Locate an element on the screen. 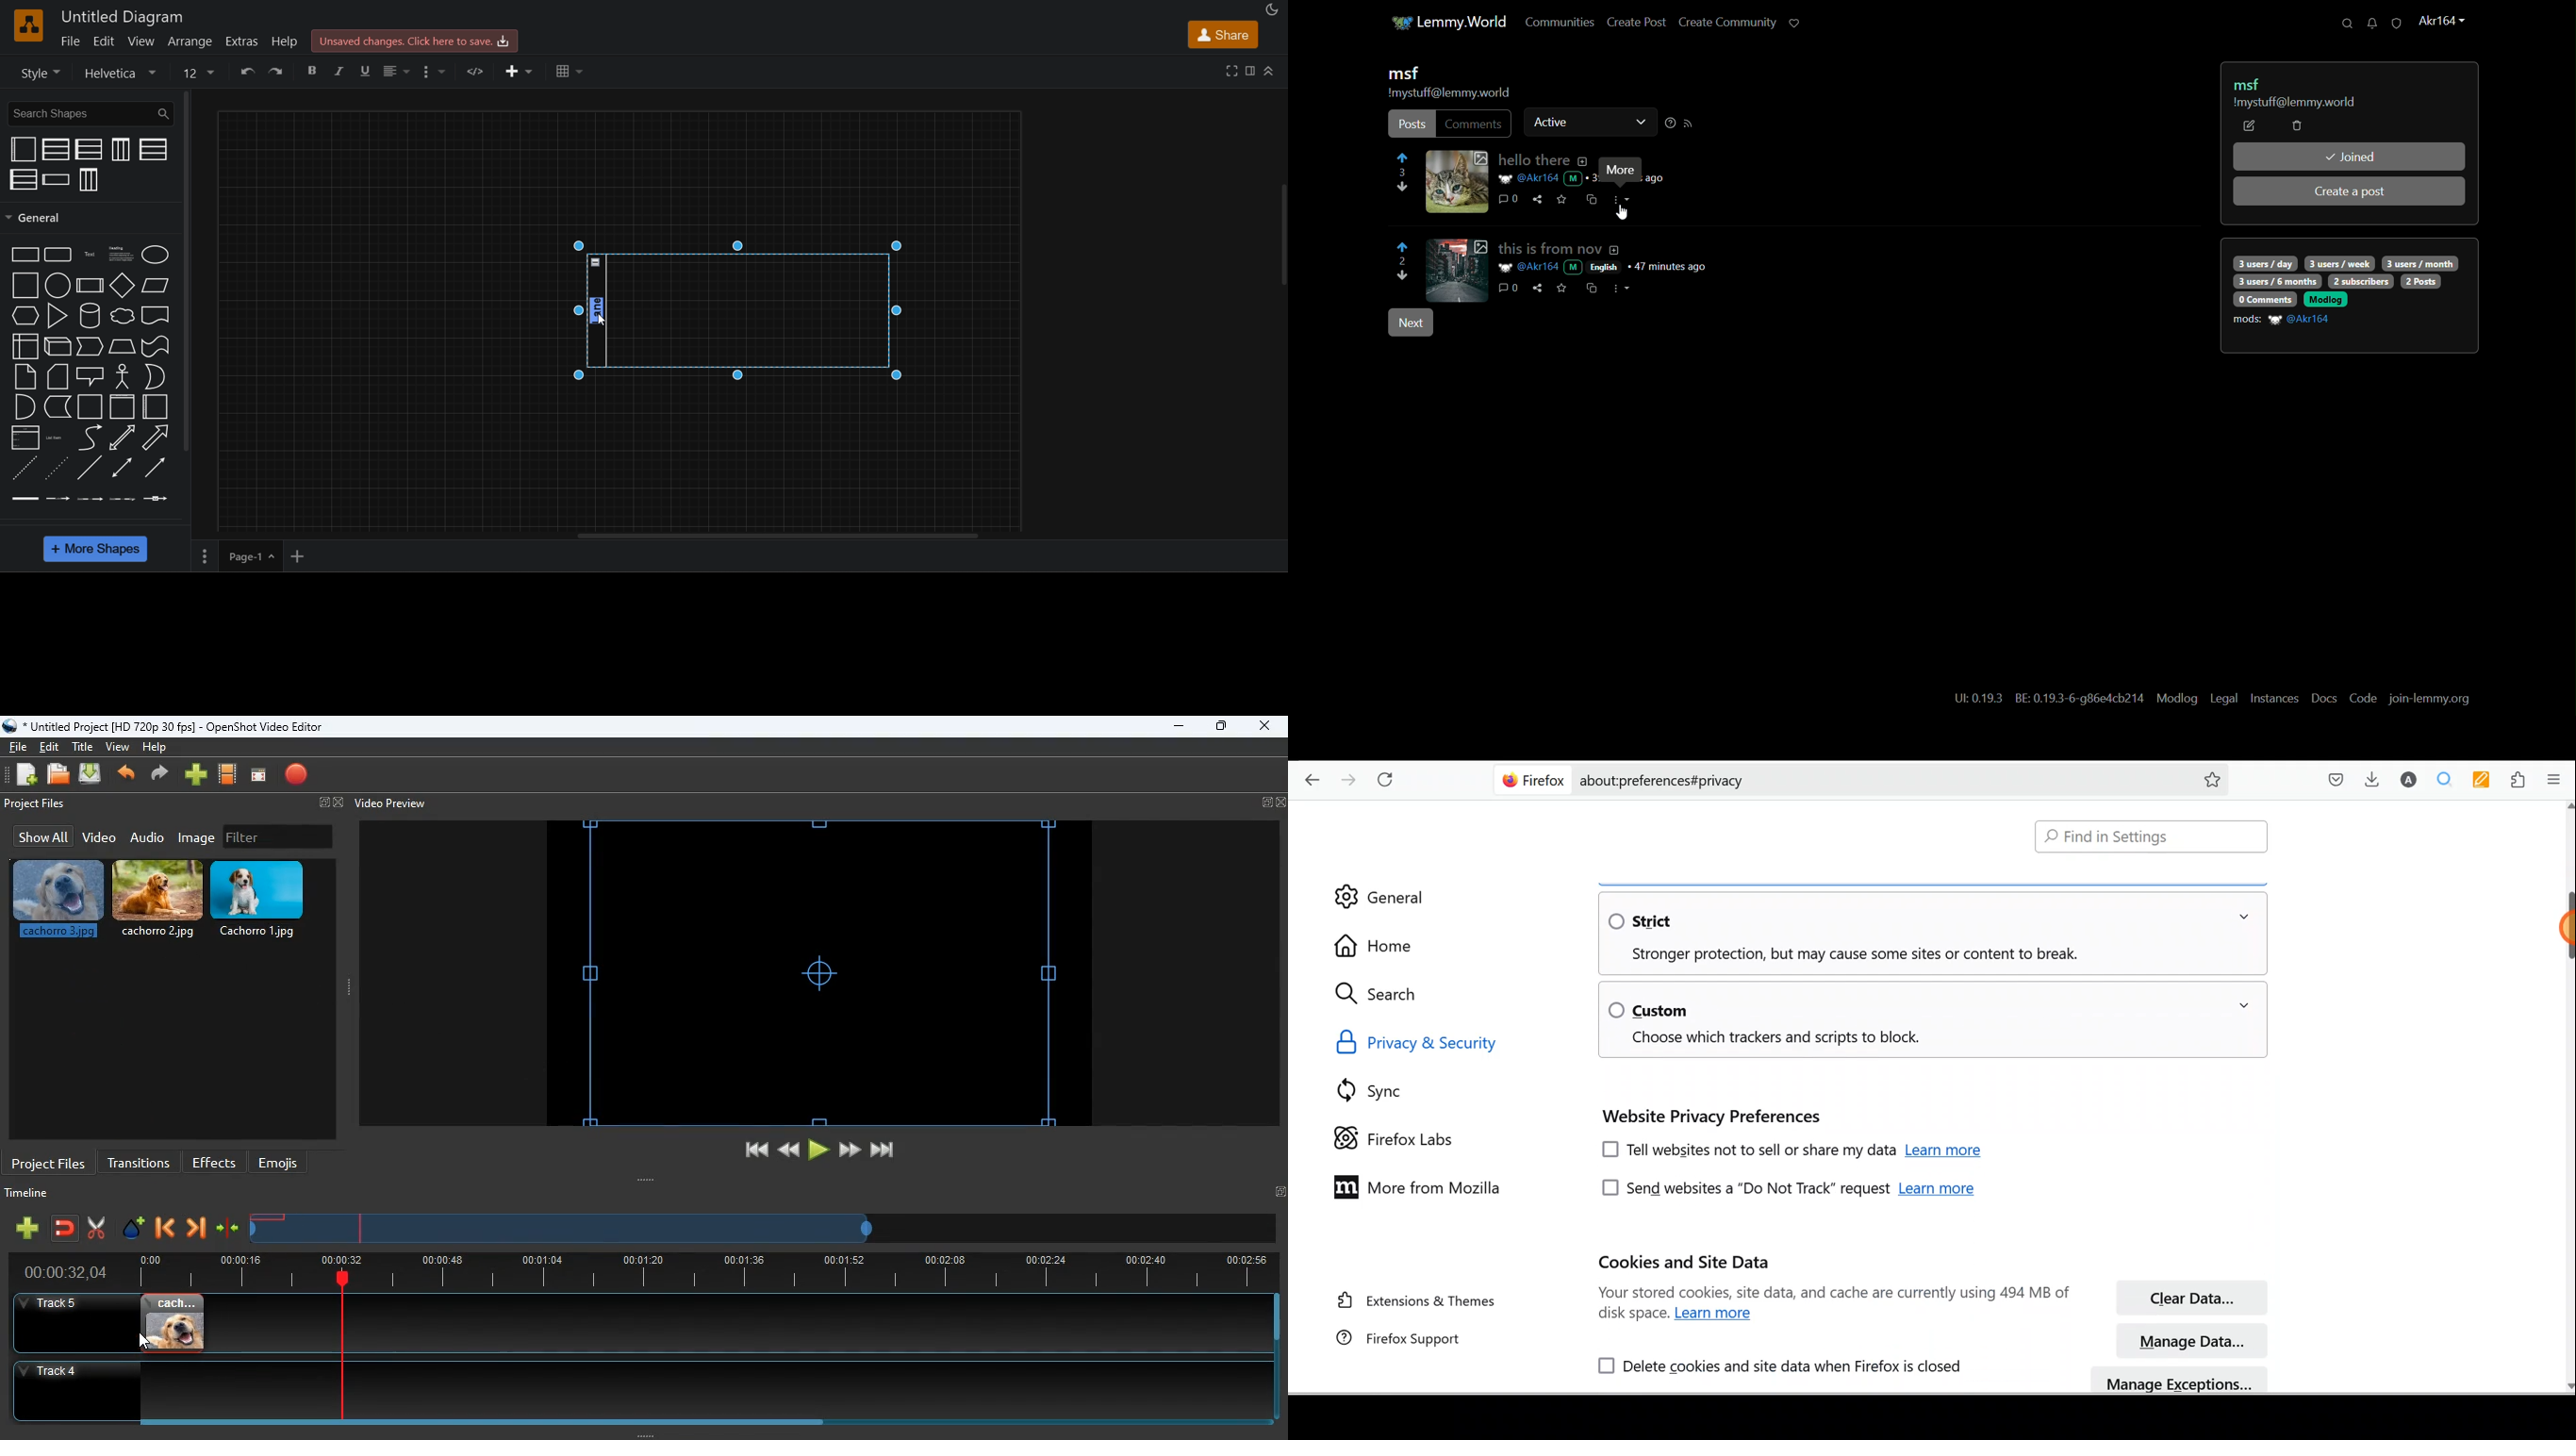  move up is located at coordinates (2567, 806).